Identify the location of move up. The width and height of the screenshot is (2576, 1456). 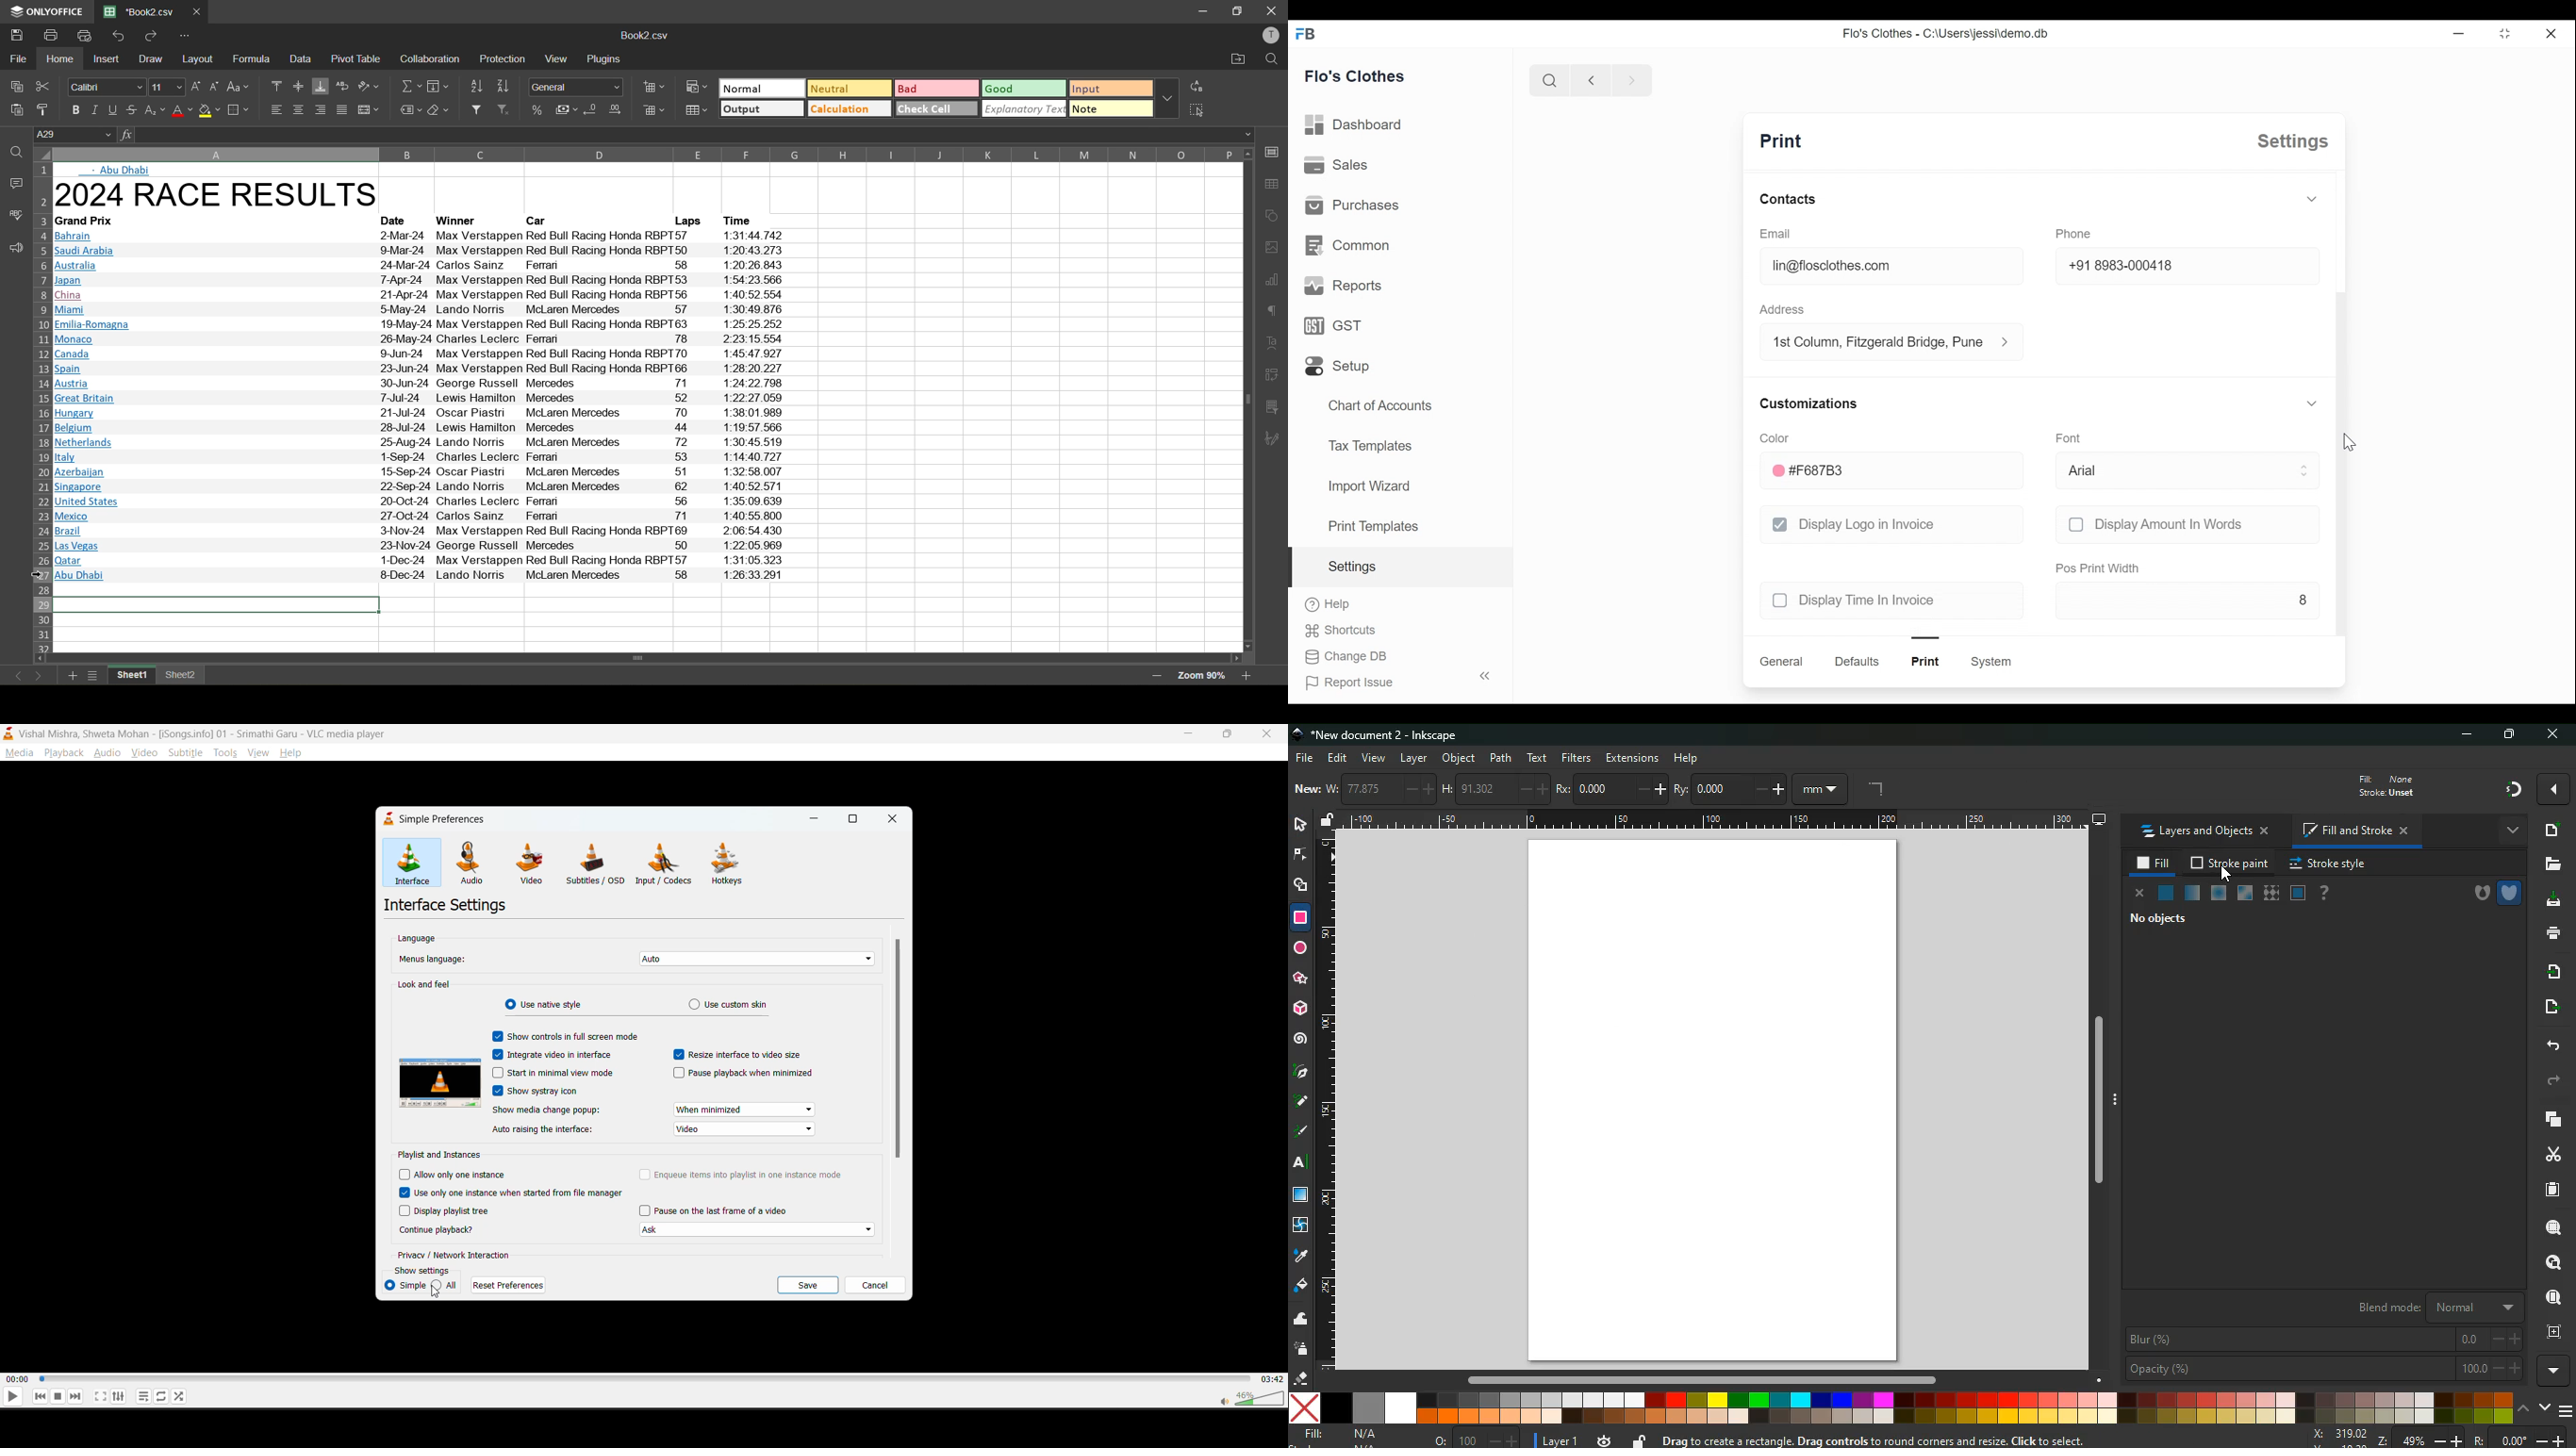
(1246, 154).